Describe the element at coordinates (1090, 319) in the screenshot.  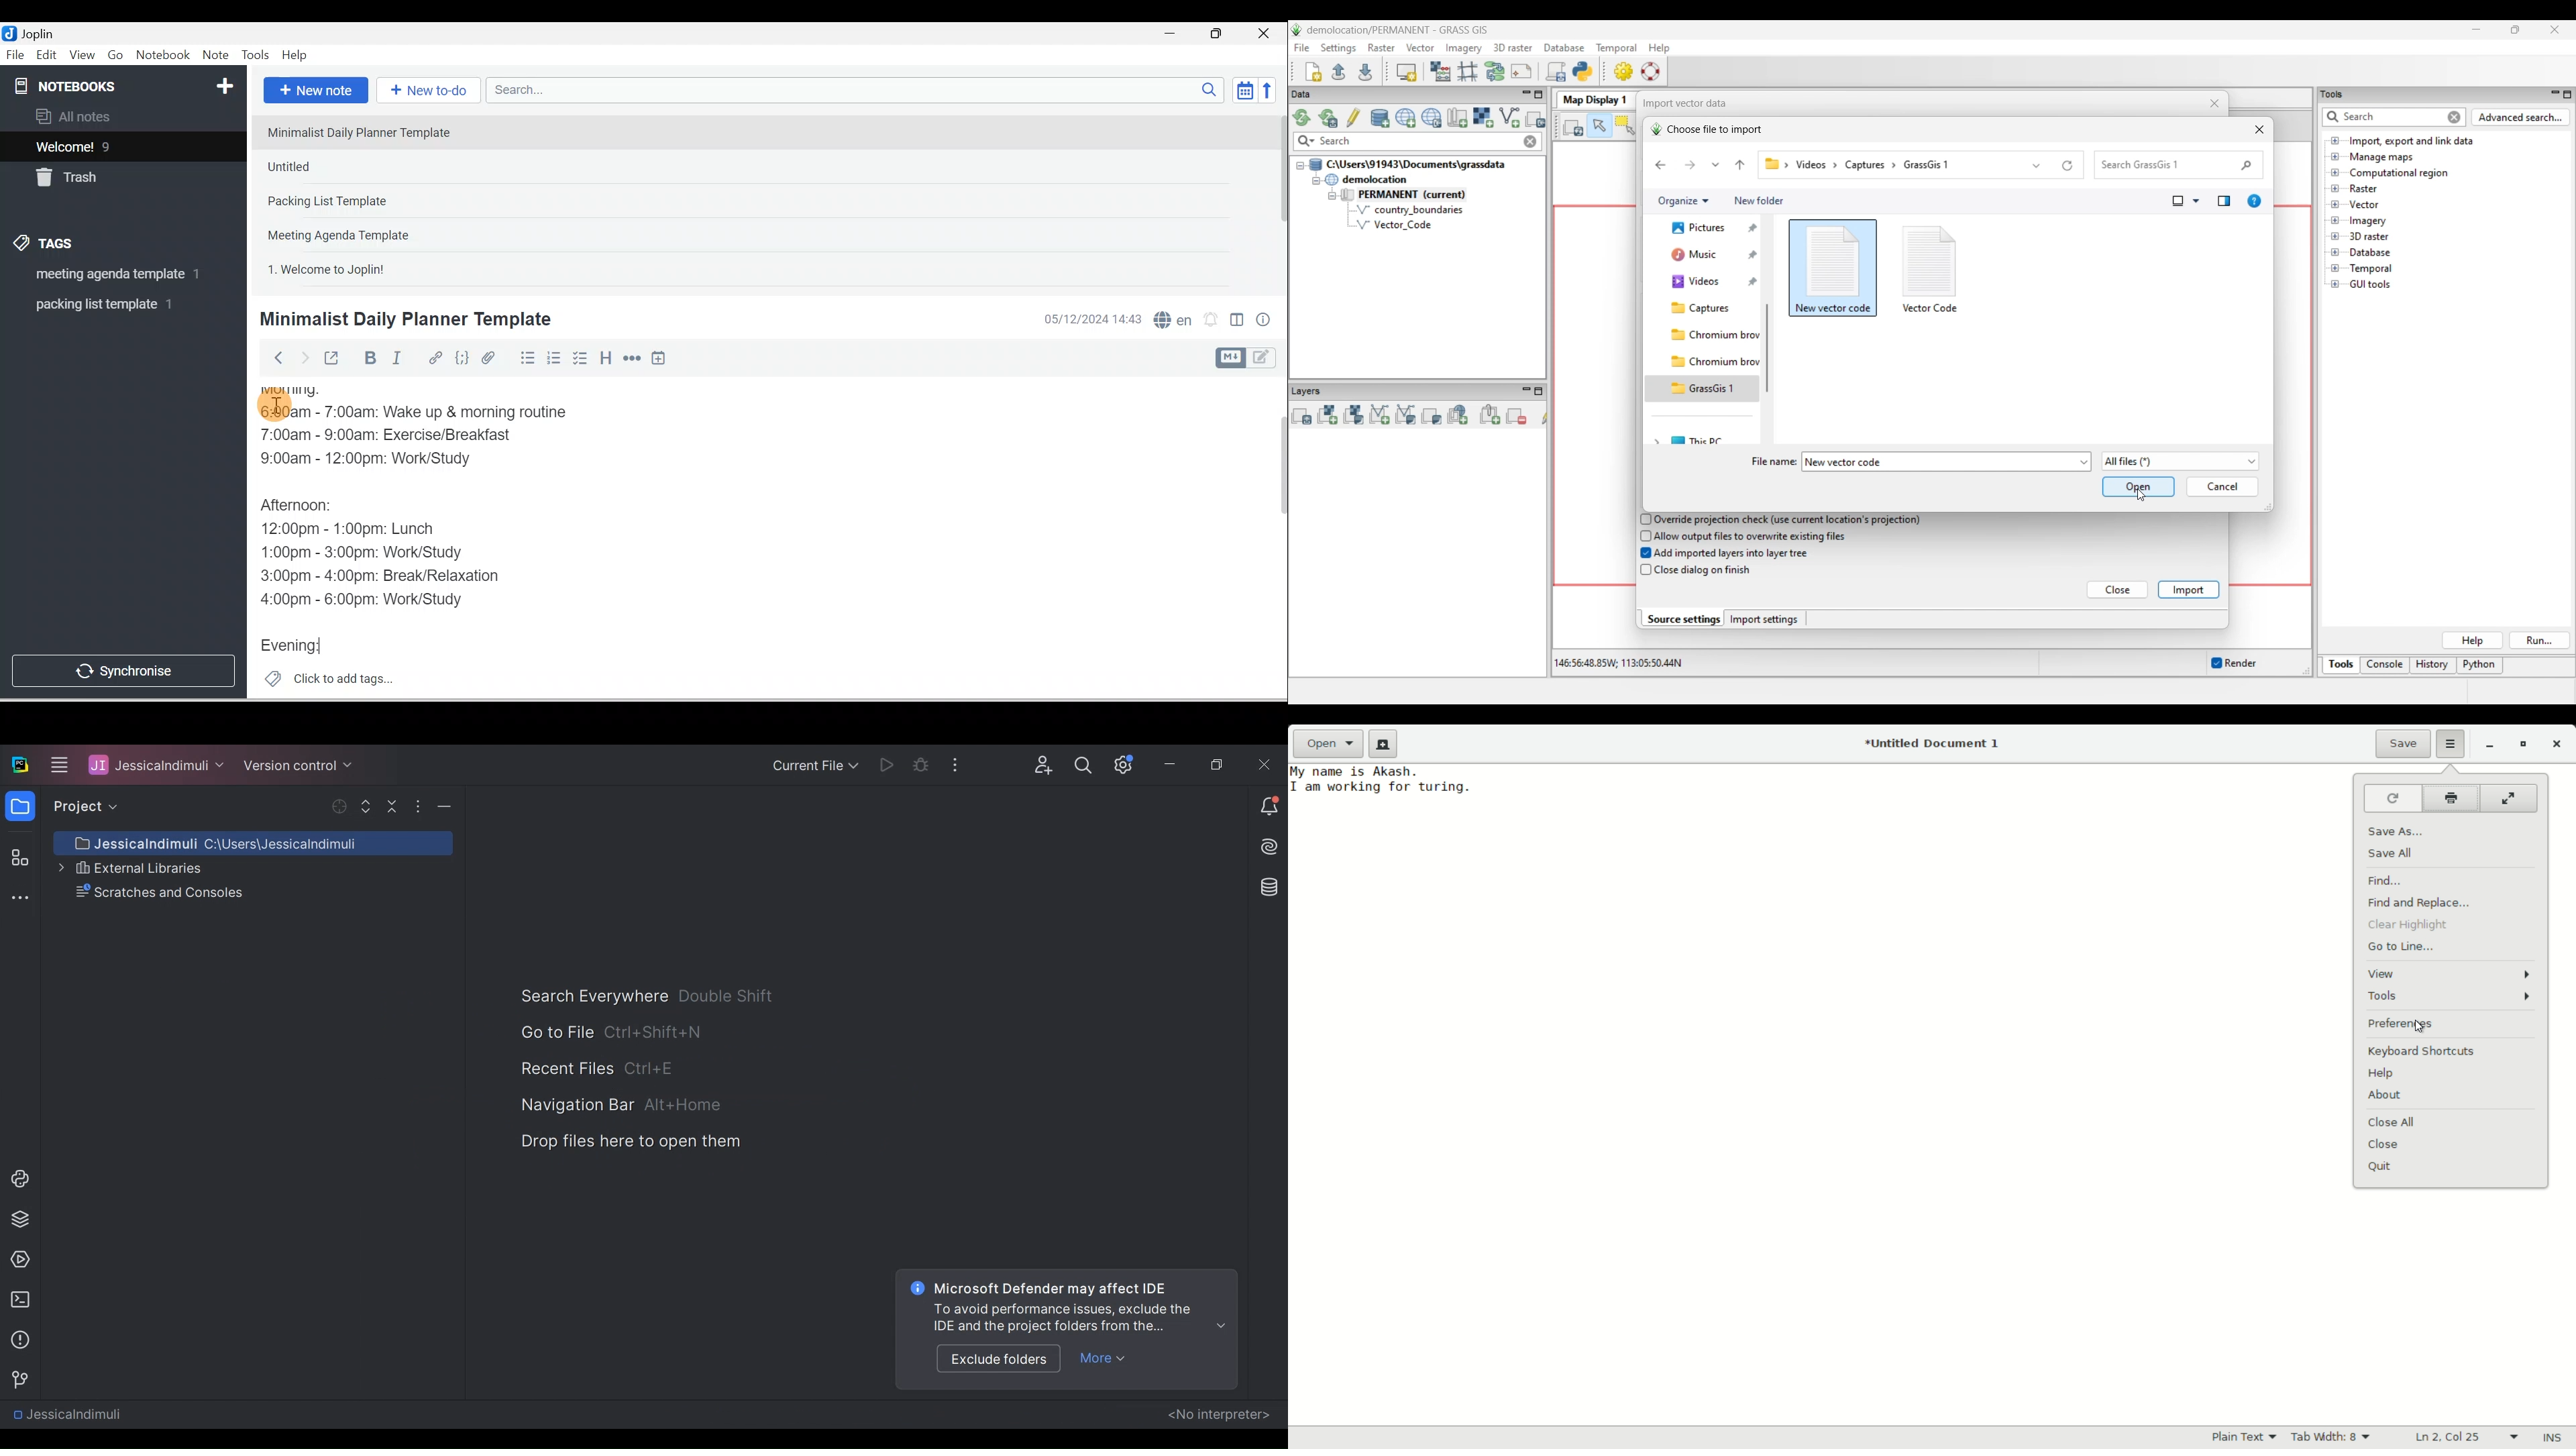
I see `Date & time` at that location.